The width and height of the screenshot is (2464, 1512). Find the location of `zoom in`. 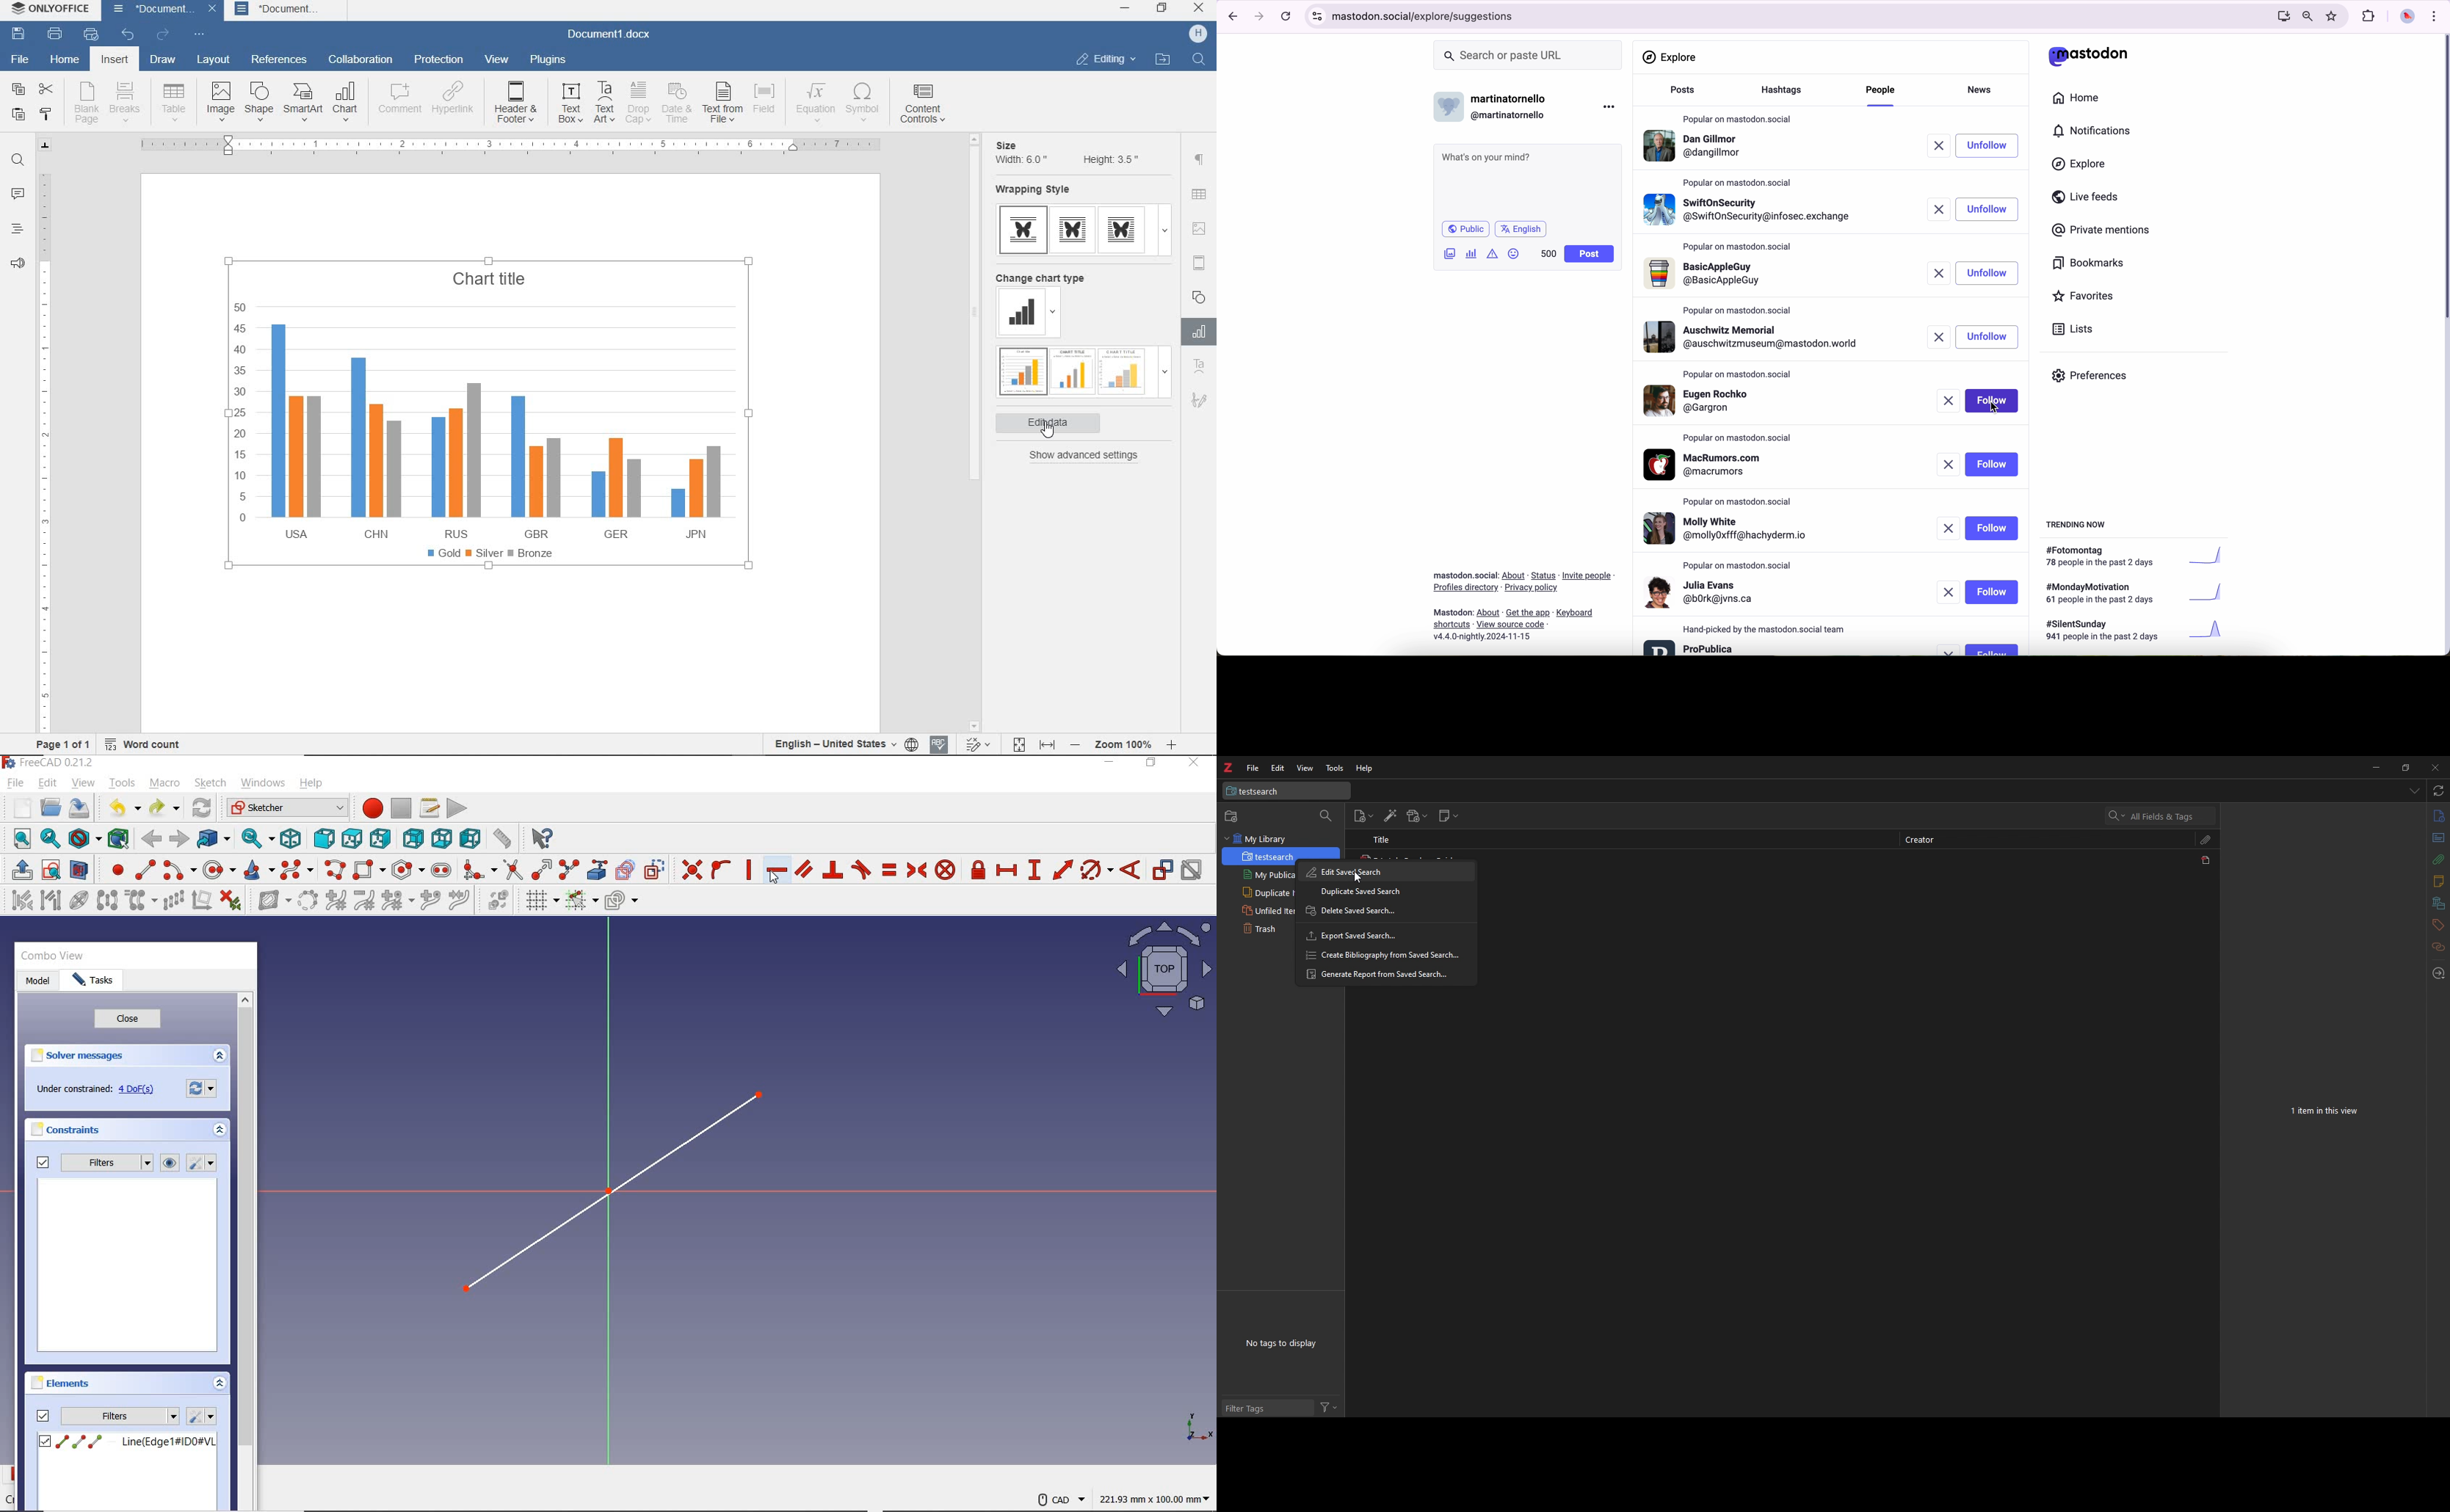

zoom in is located at coordinates (1173, 742).